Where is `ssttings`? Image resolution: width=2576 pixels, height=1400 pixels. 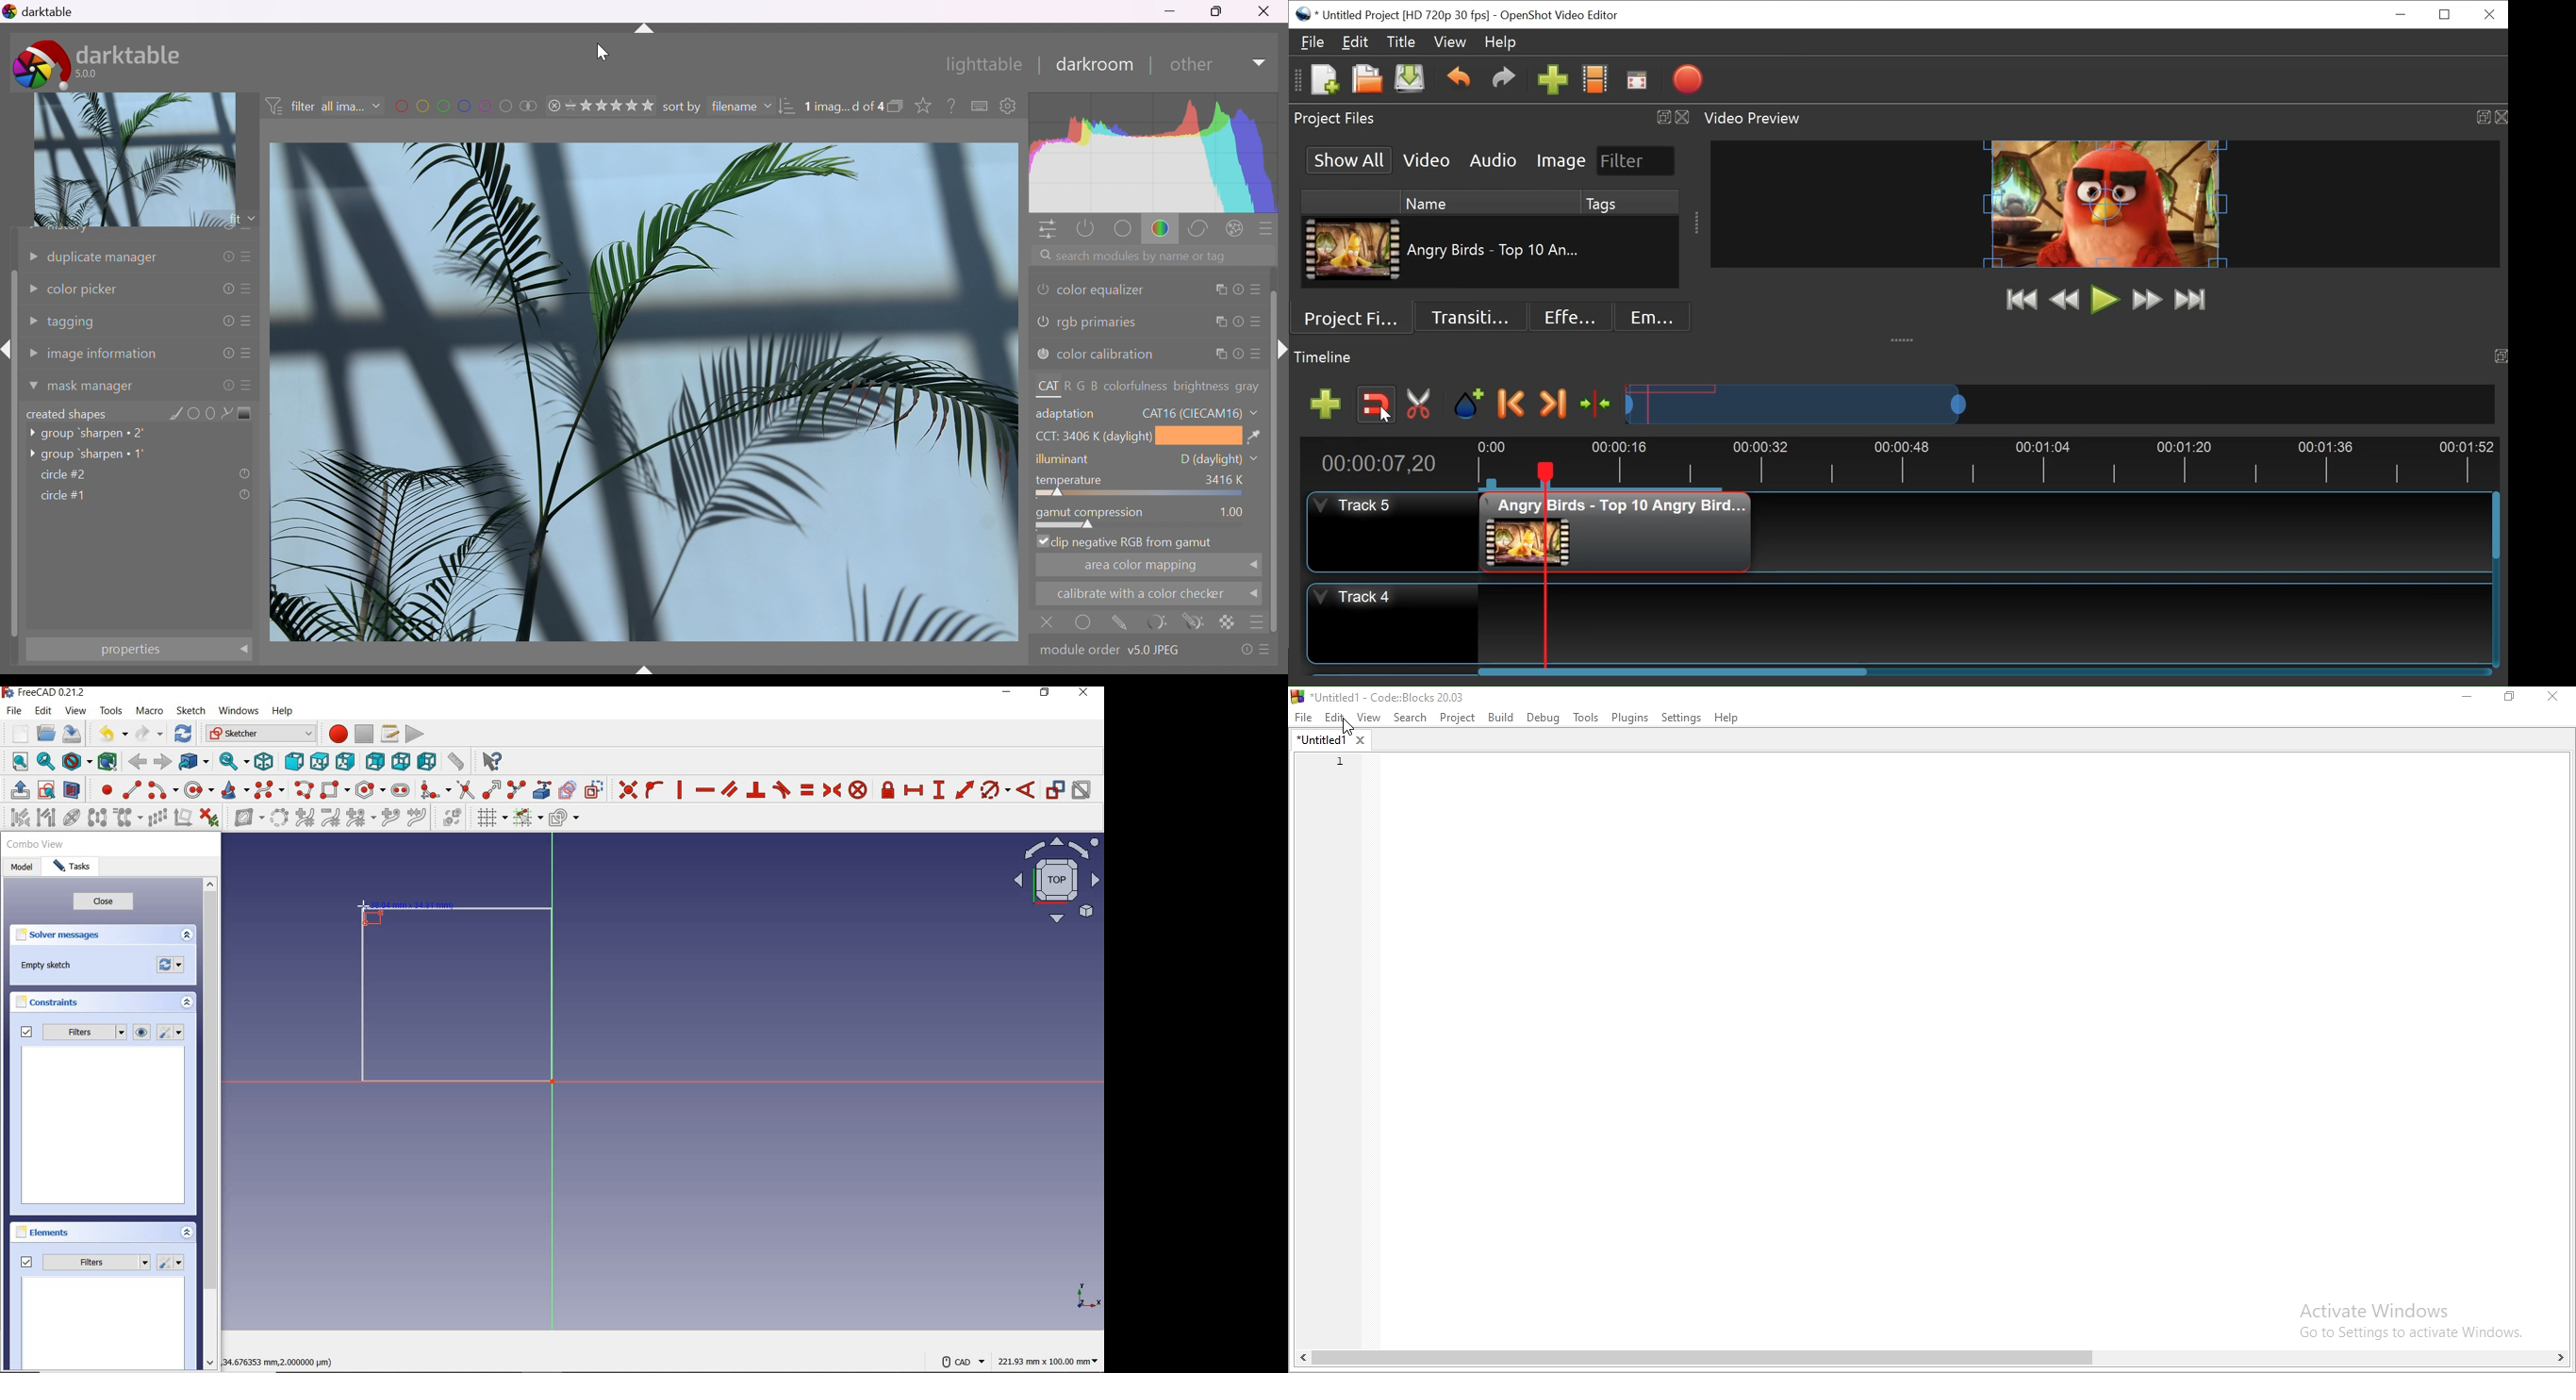
ssttings is located at coordinates (172, 1033).